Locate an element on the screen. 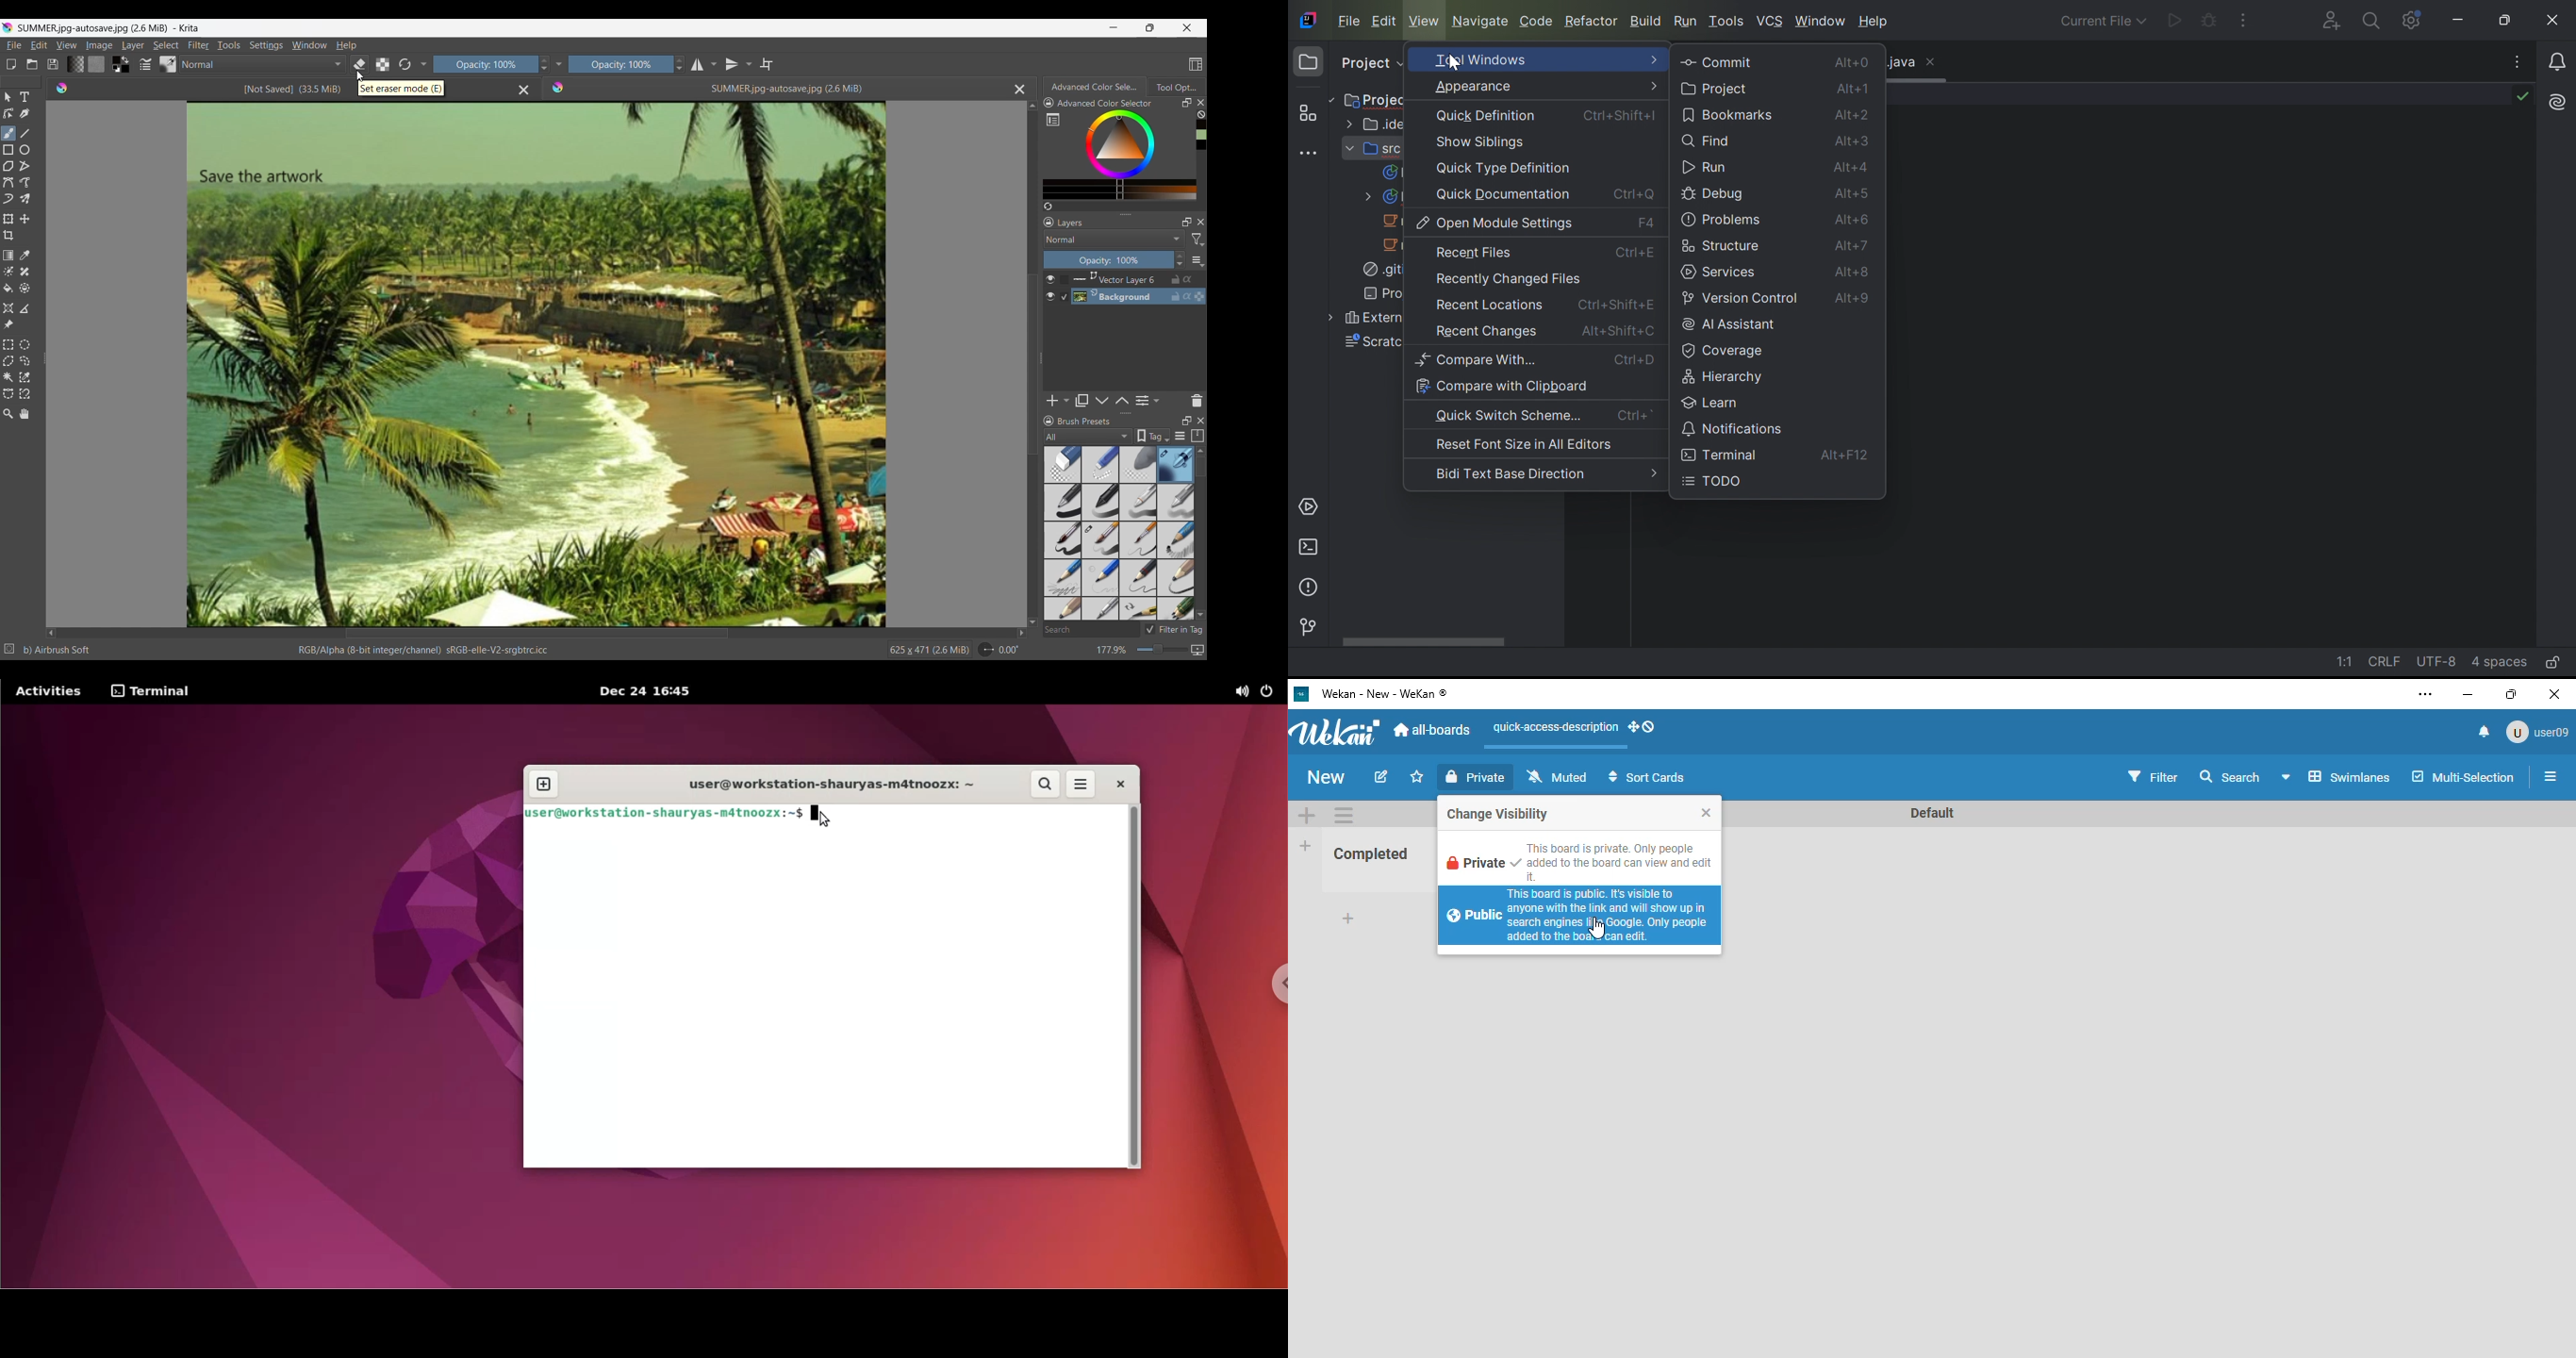 This screenshot has height=1372, width=2576. Help is located at coordinates (347, 45).